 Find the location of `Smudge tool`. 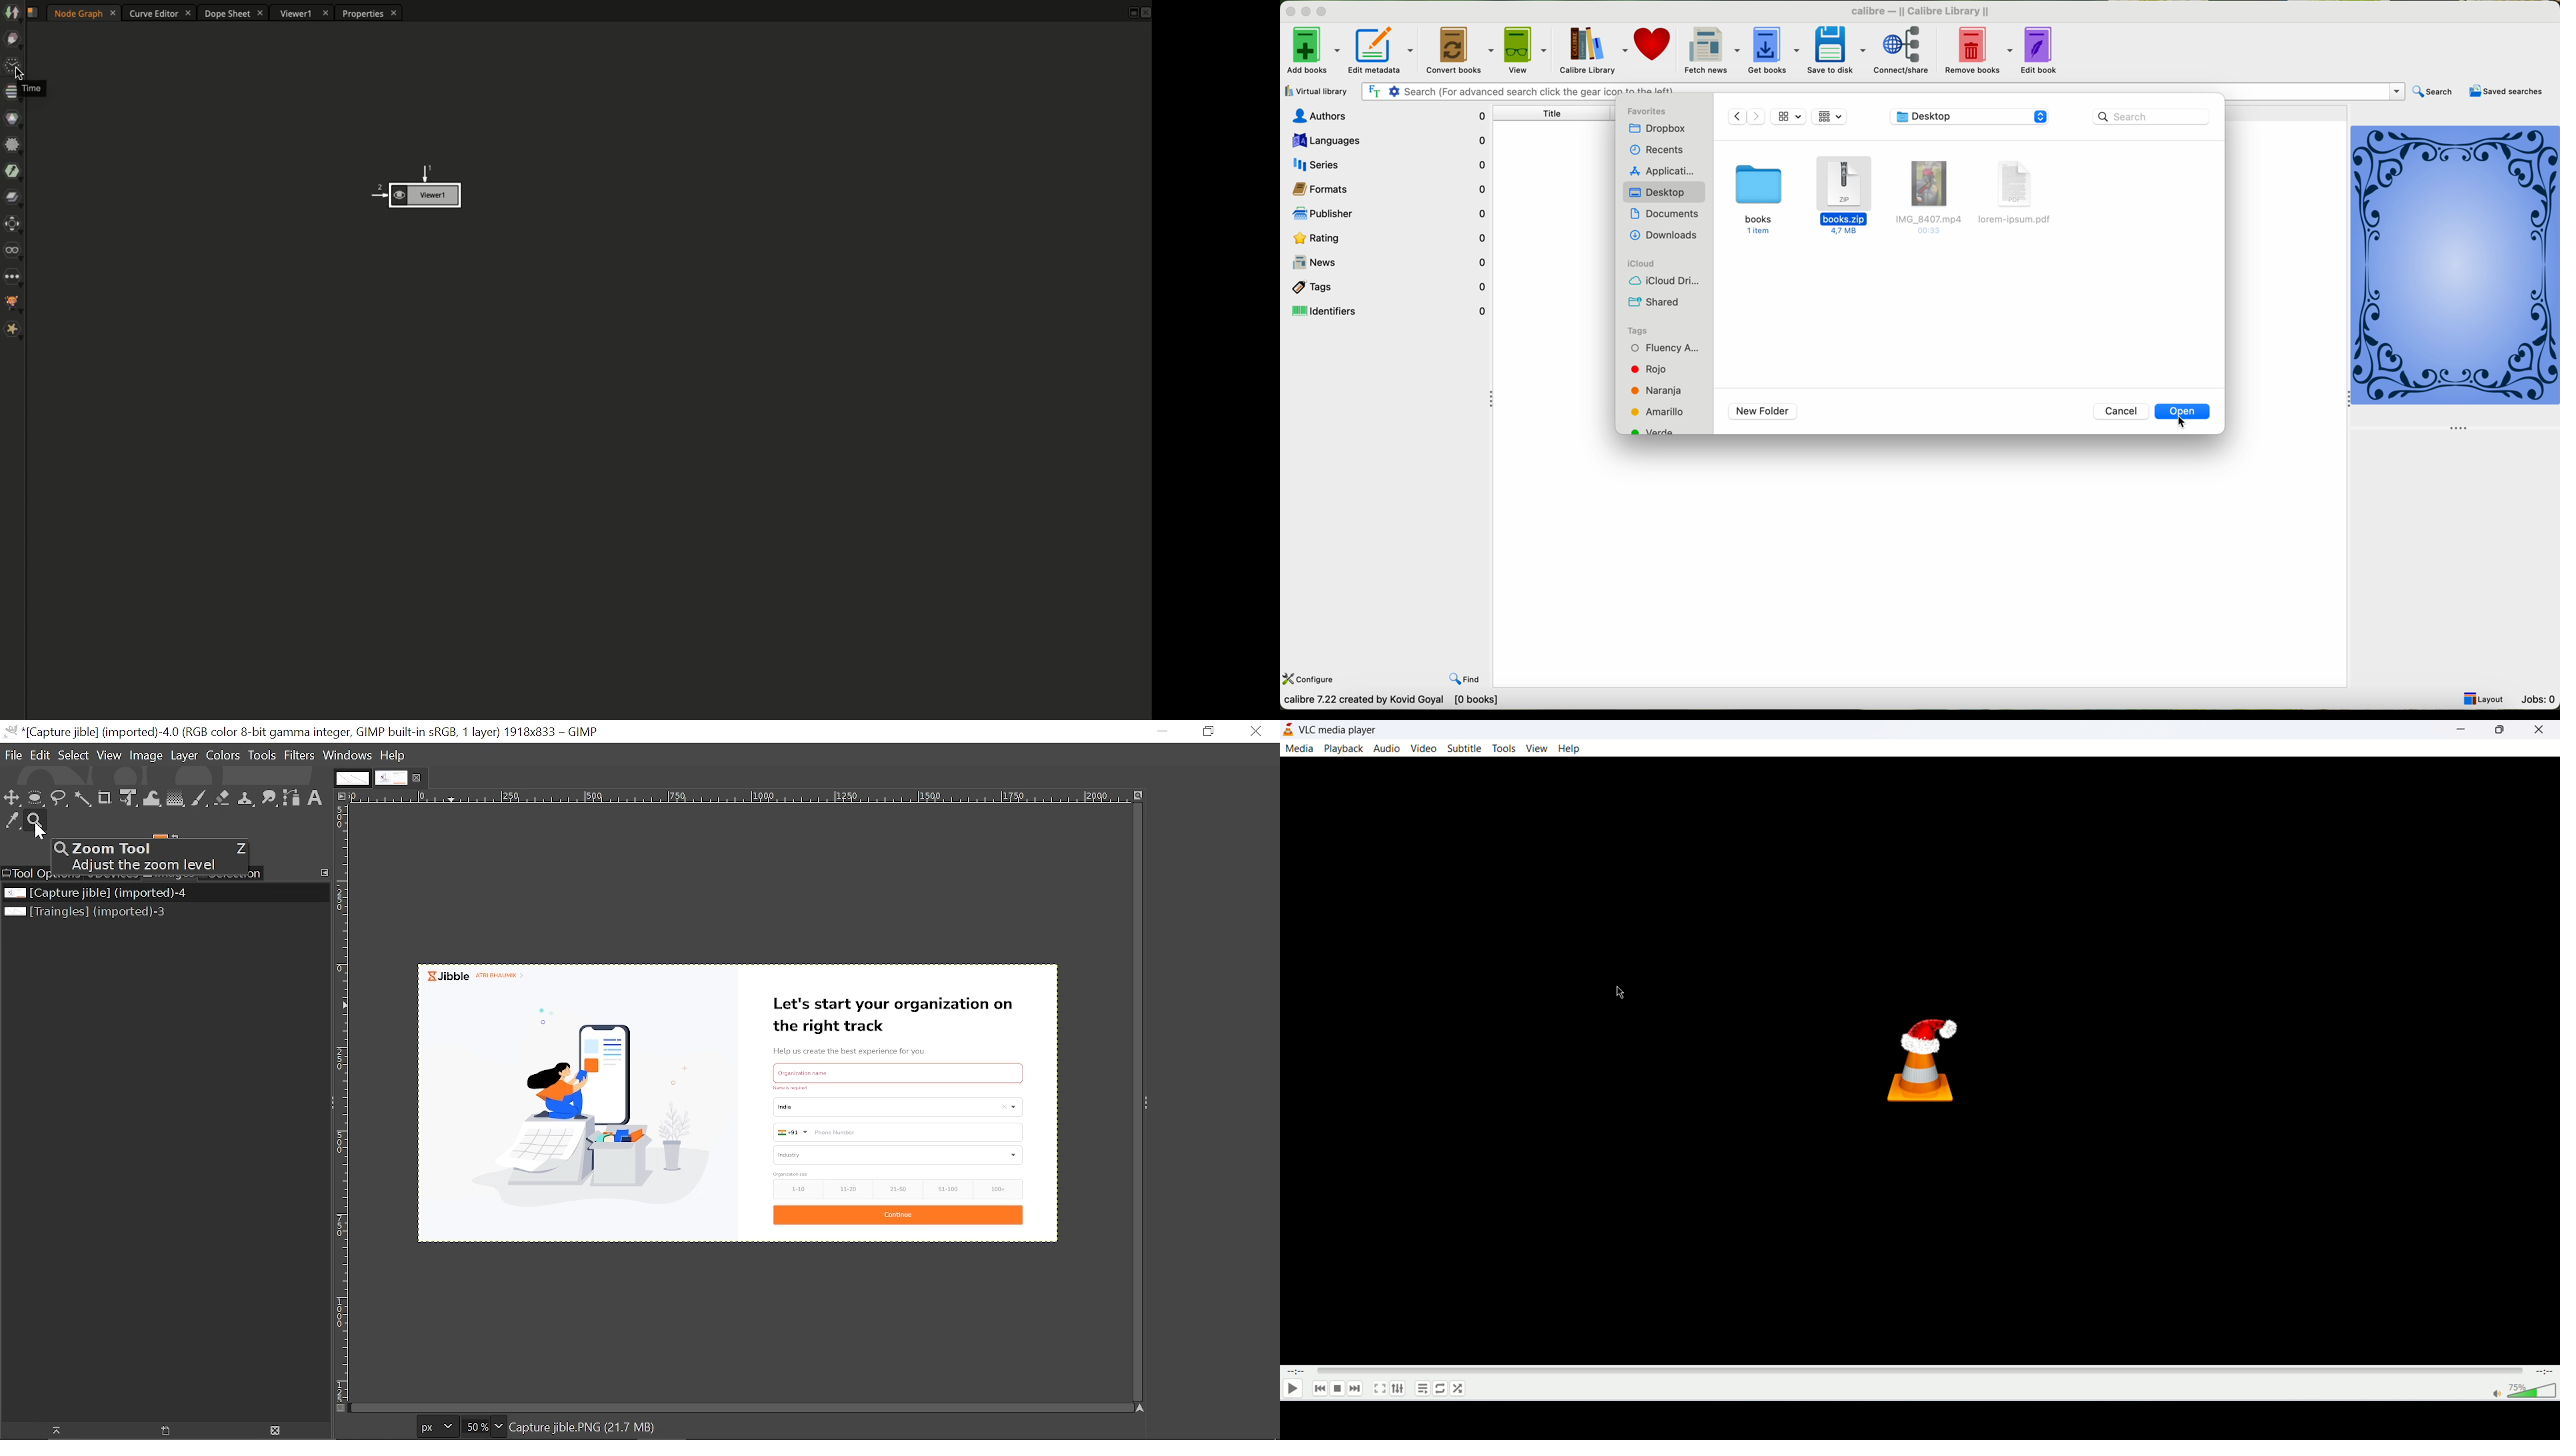

Smudge tool is located at coordinates (268, 798).